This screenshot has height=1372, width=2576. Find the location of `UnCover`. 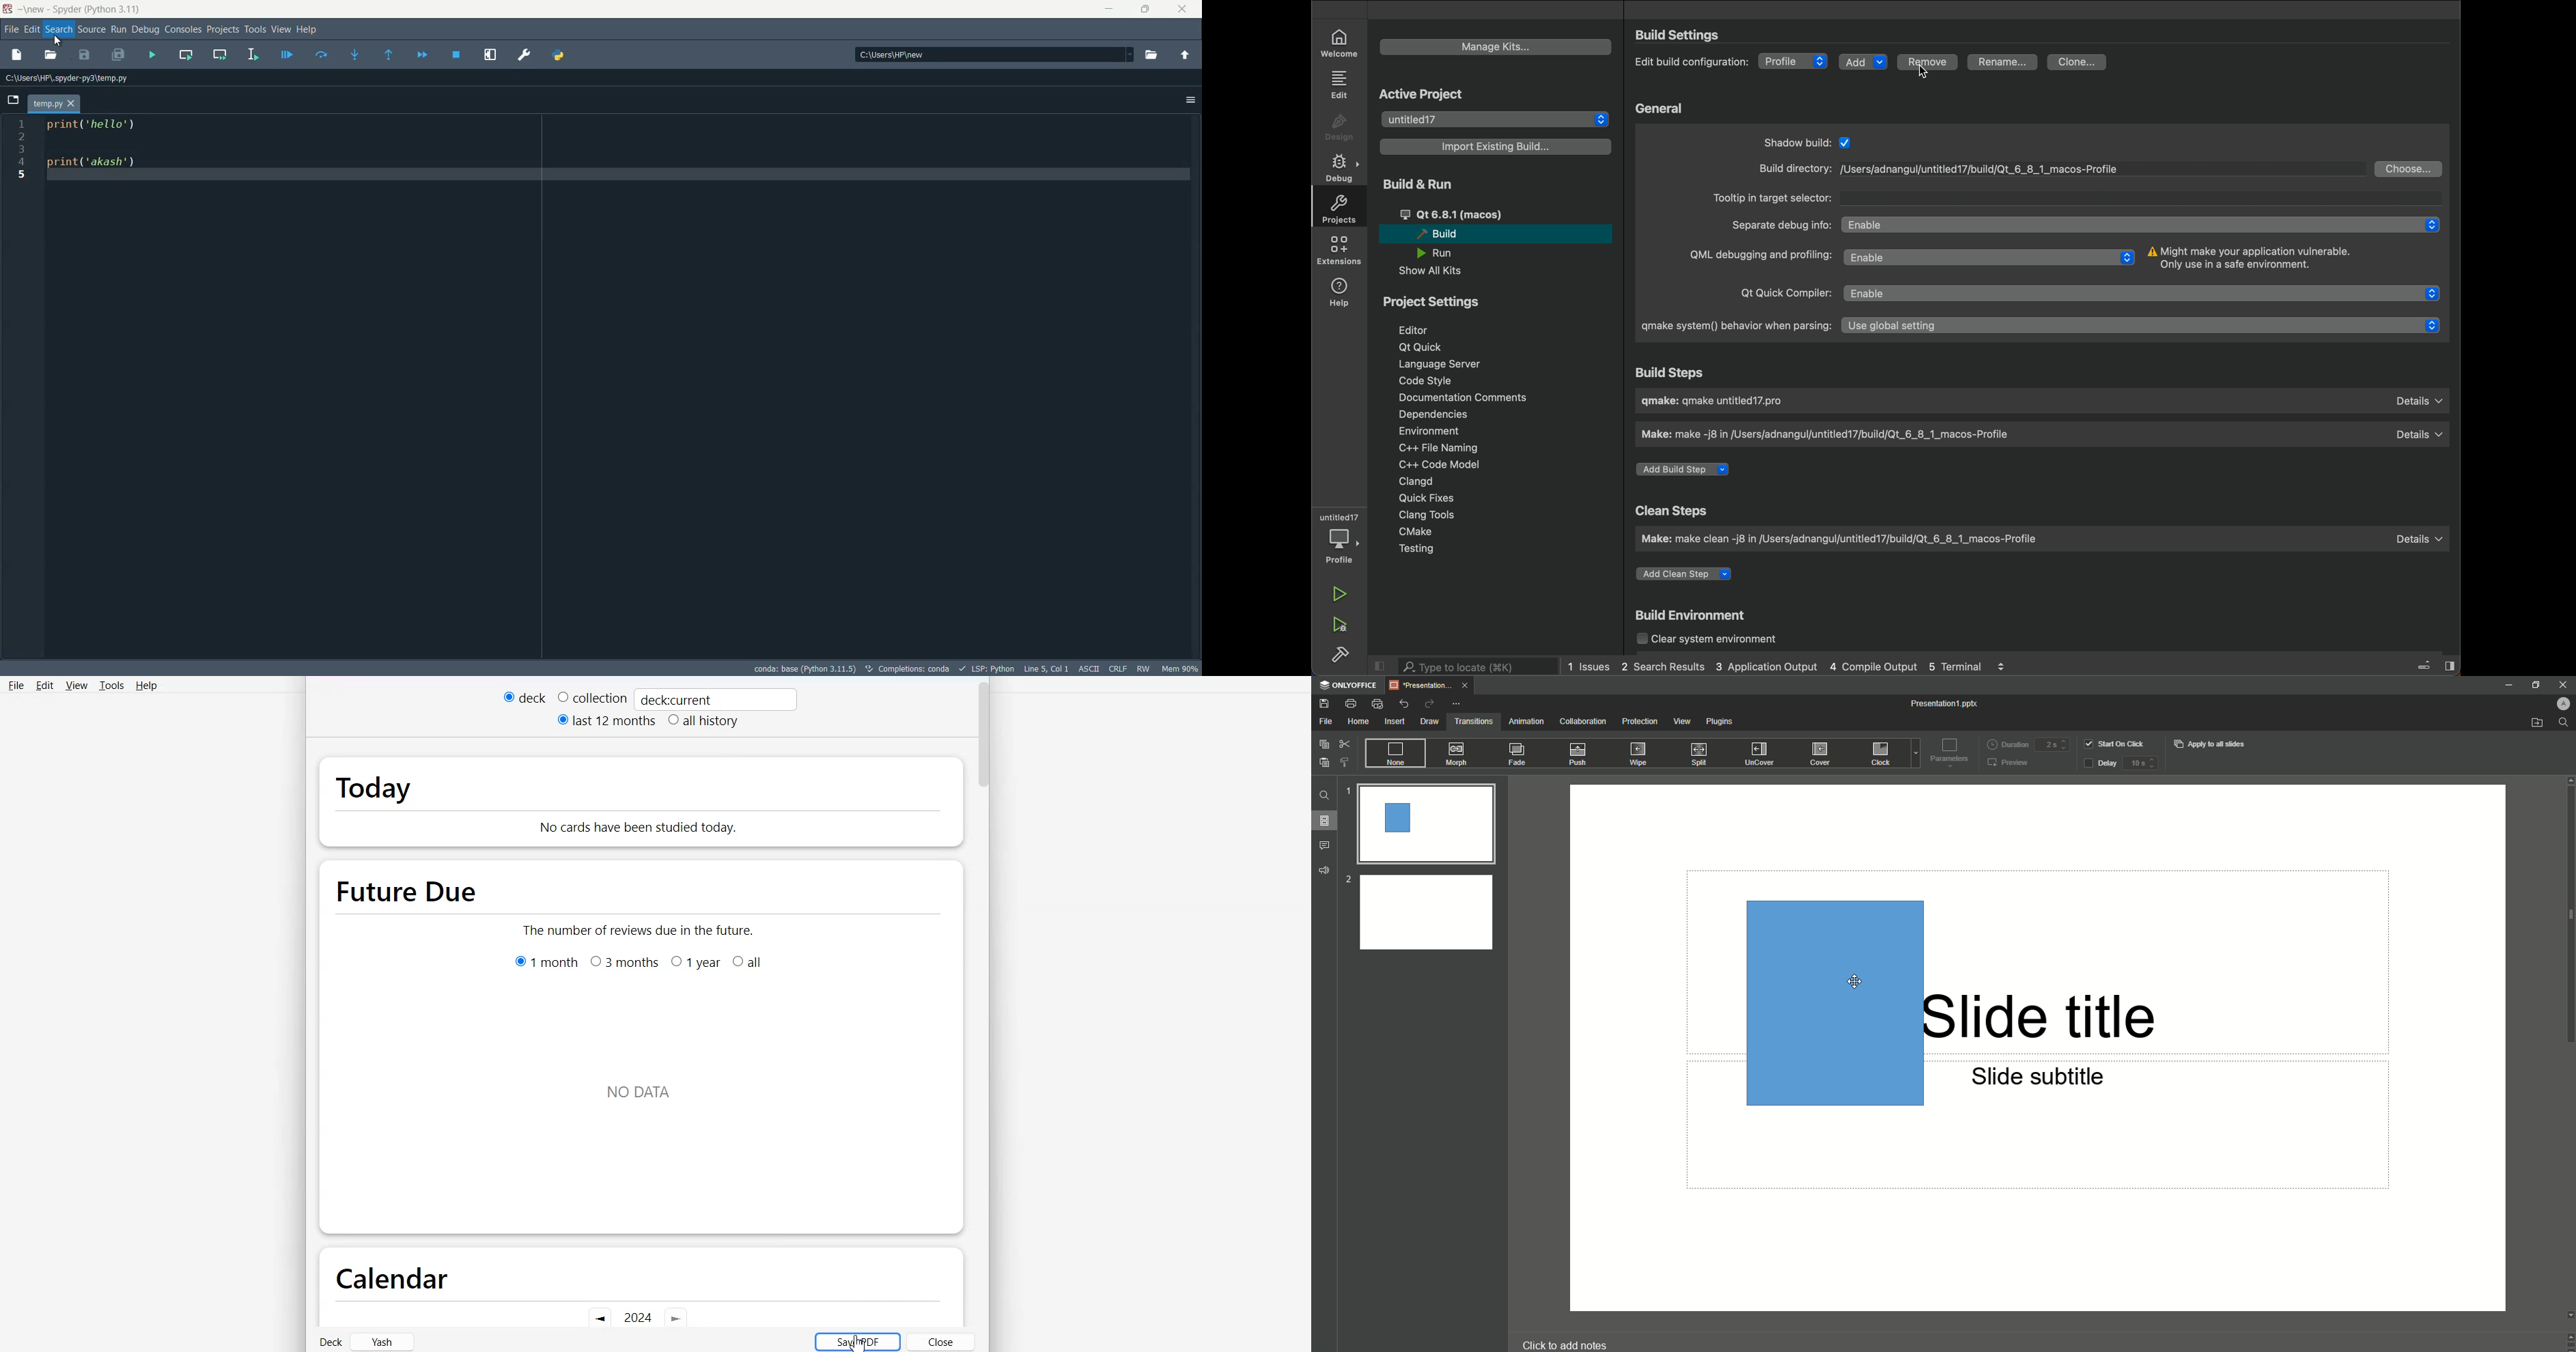

UnCover is located at coordinates (1758, 755).